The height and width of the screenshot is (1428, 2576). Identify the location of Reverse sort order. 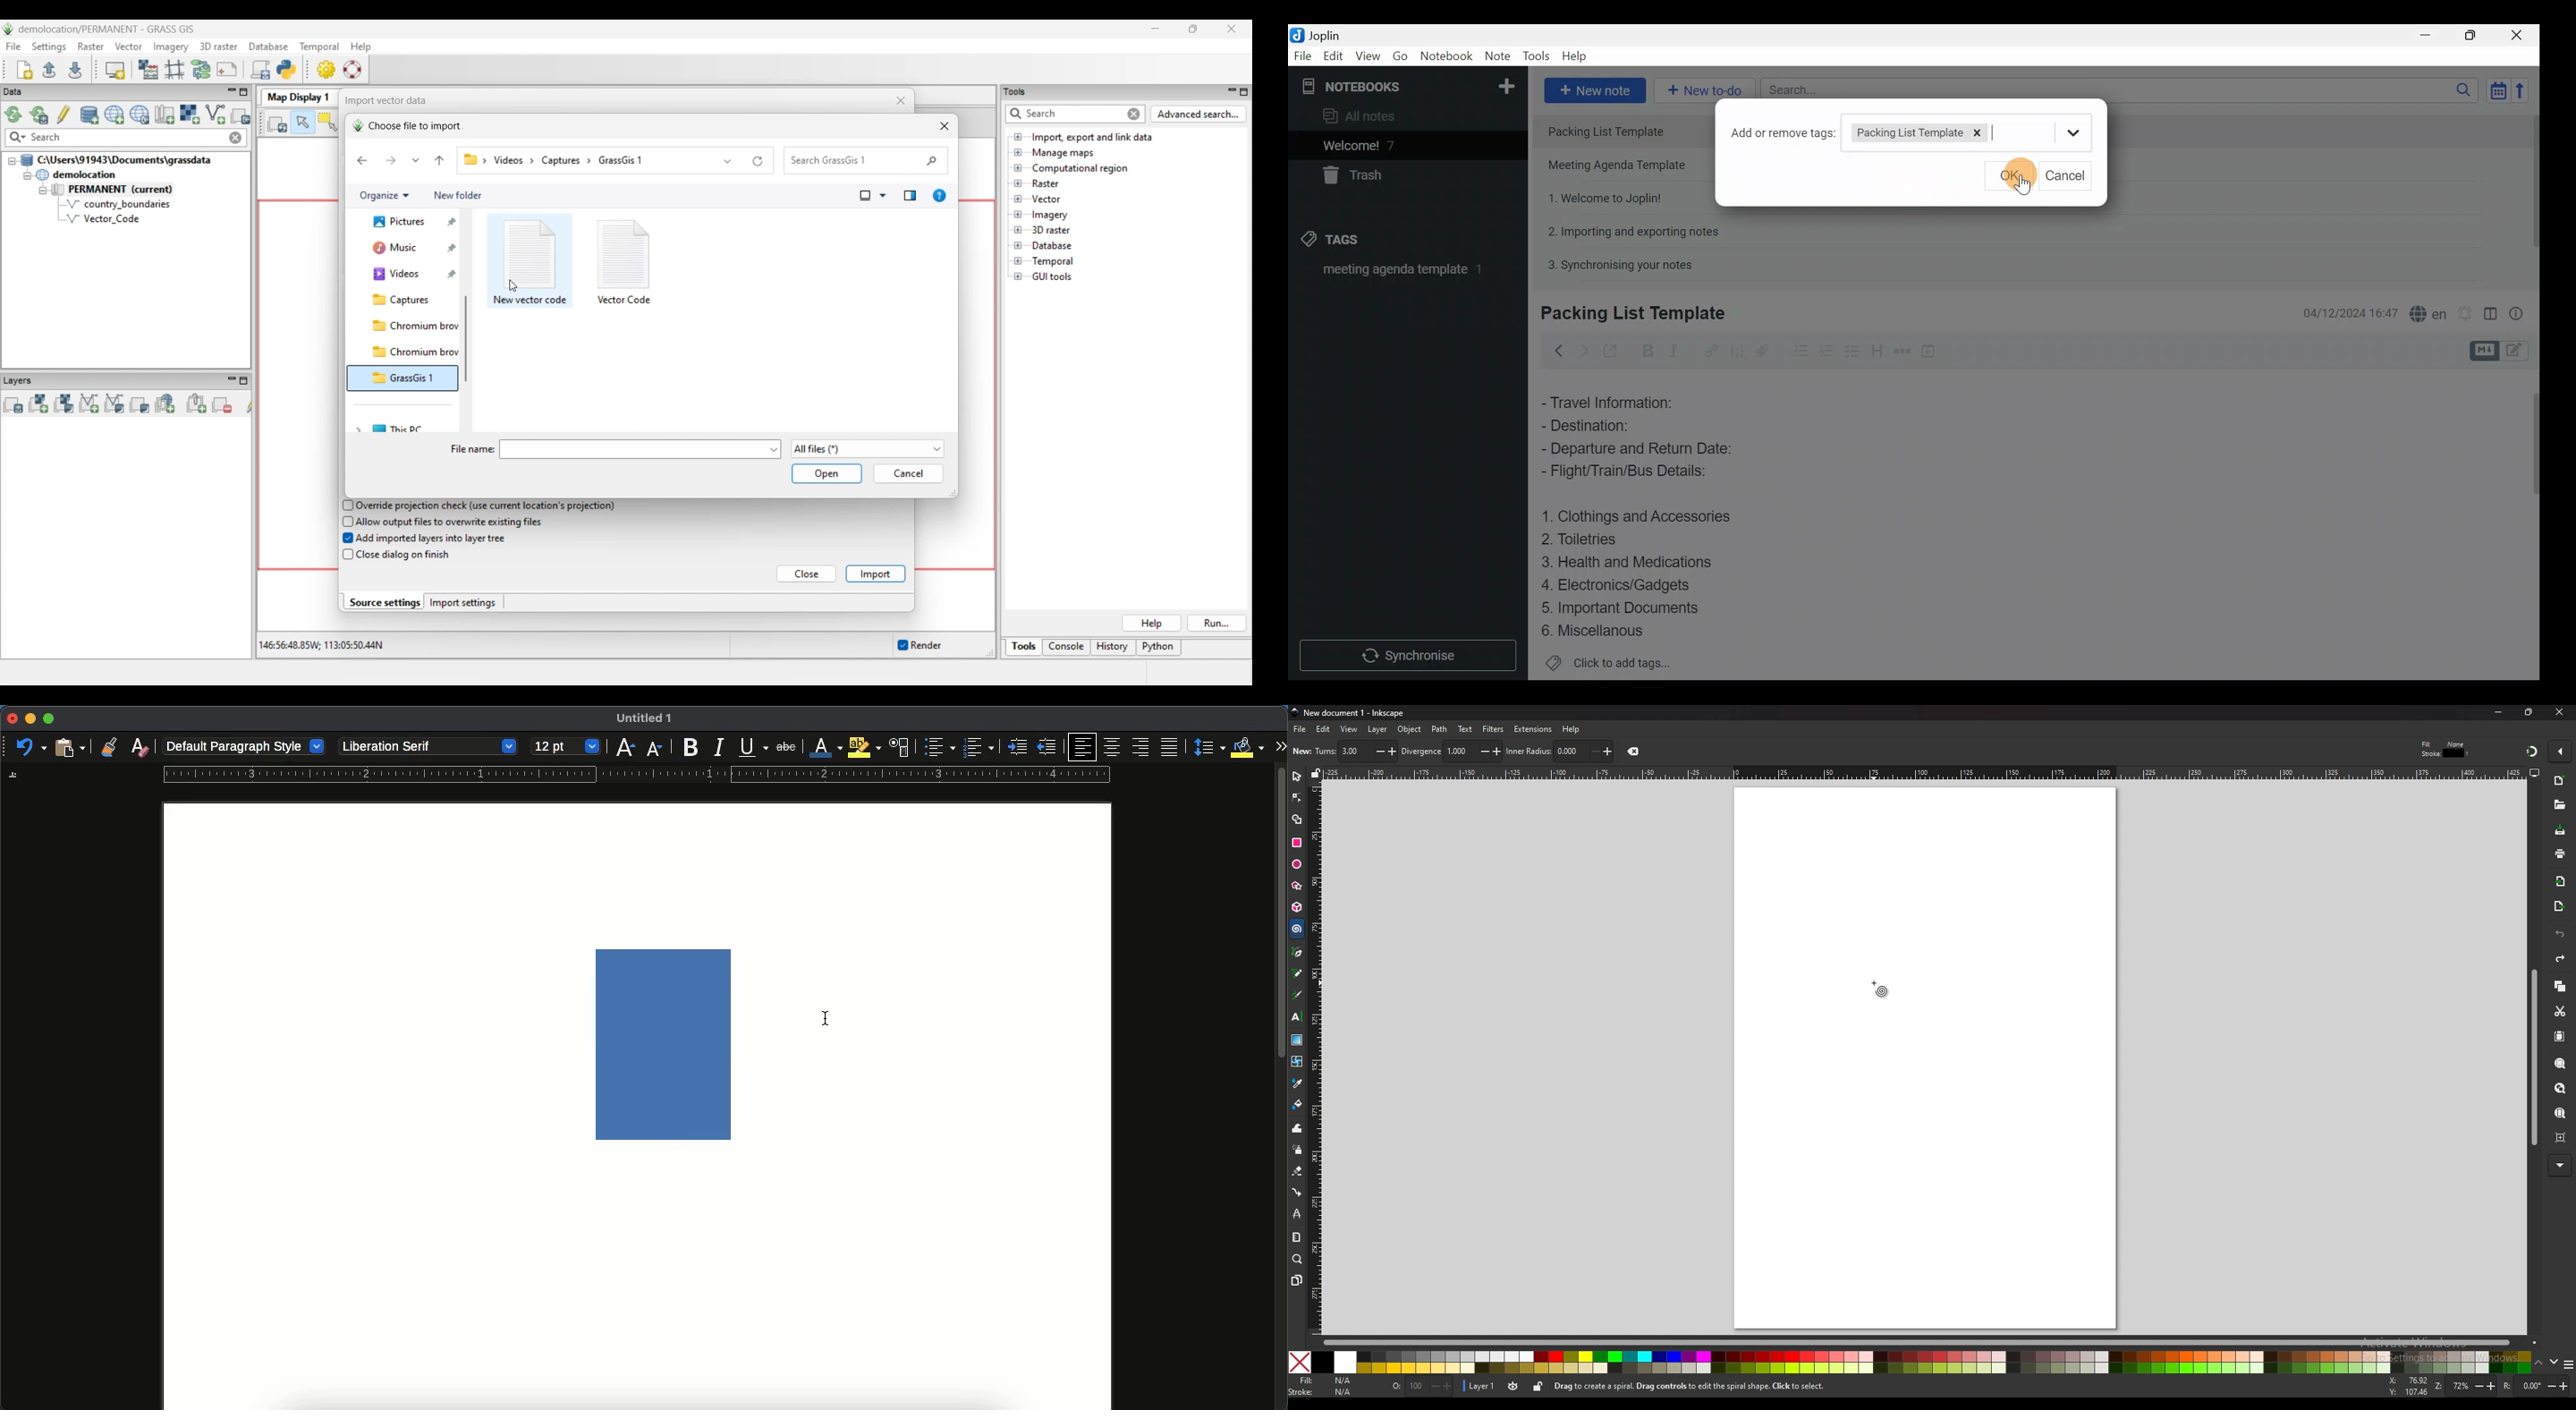
(2525, 89).